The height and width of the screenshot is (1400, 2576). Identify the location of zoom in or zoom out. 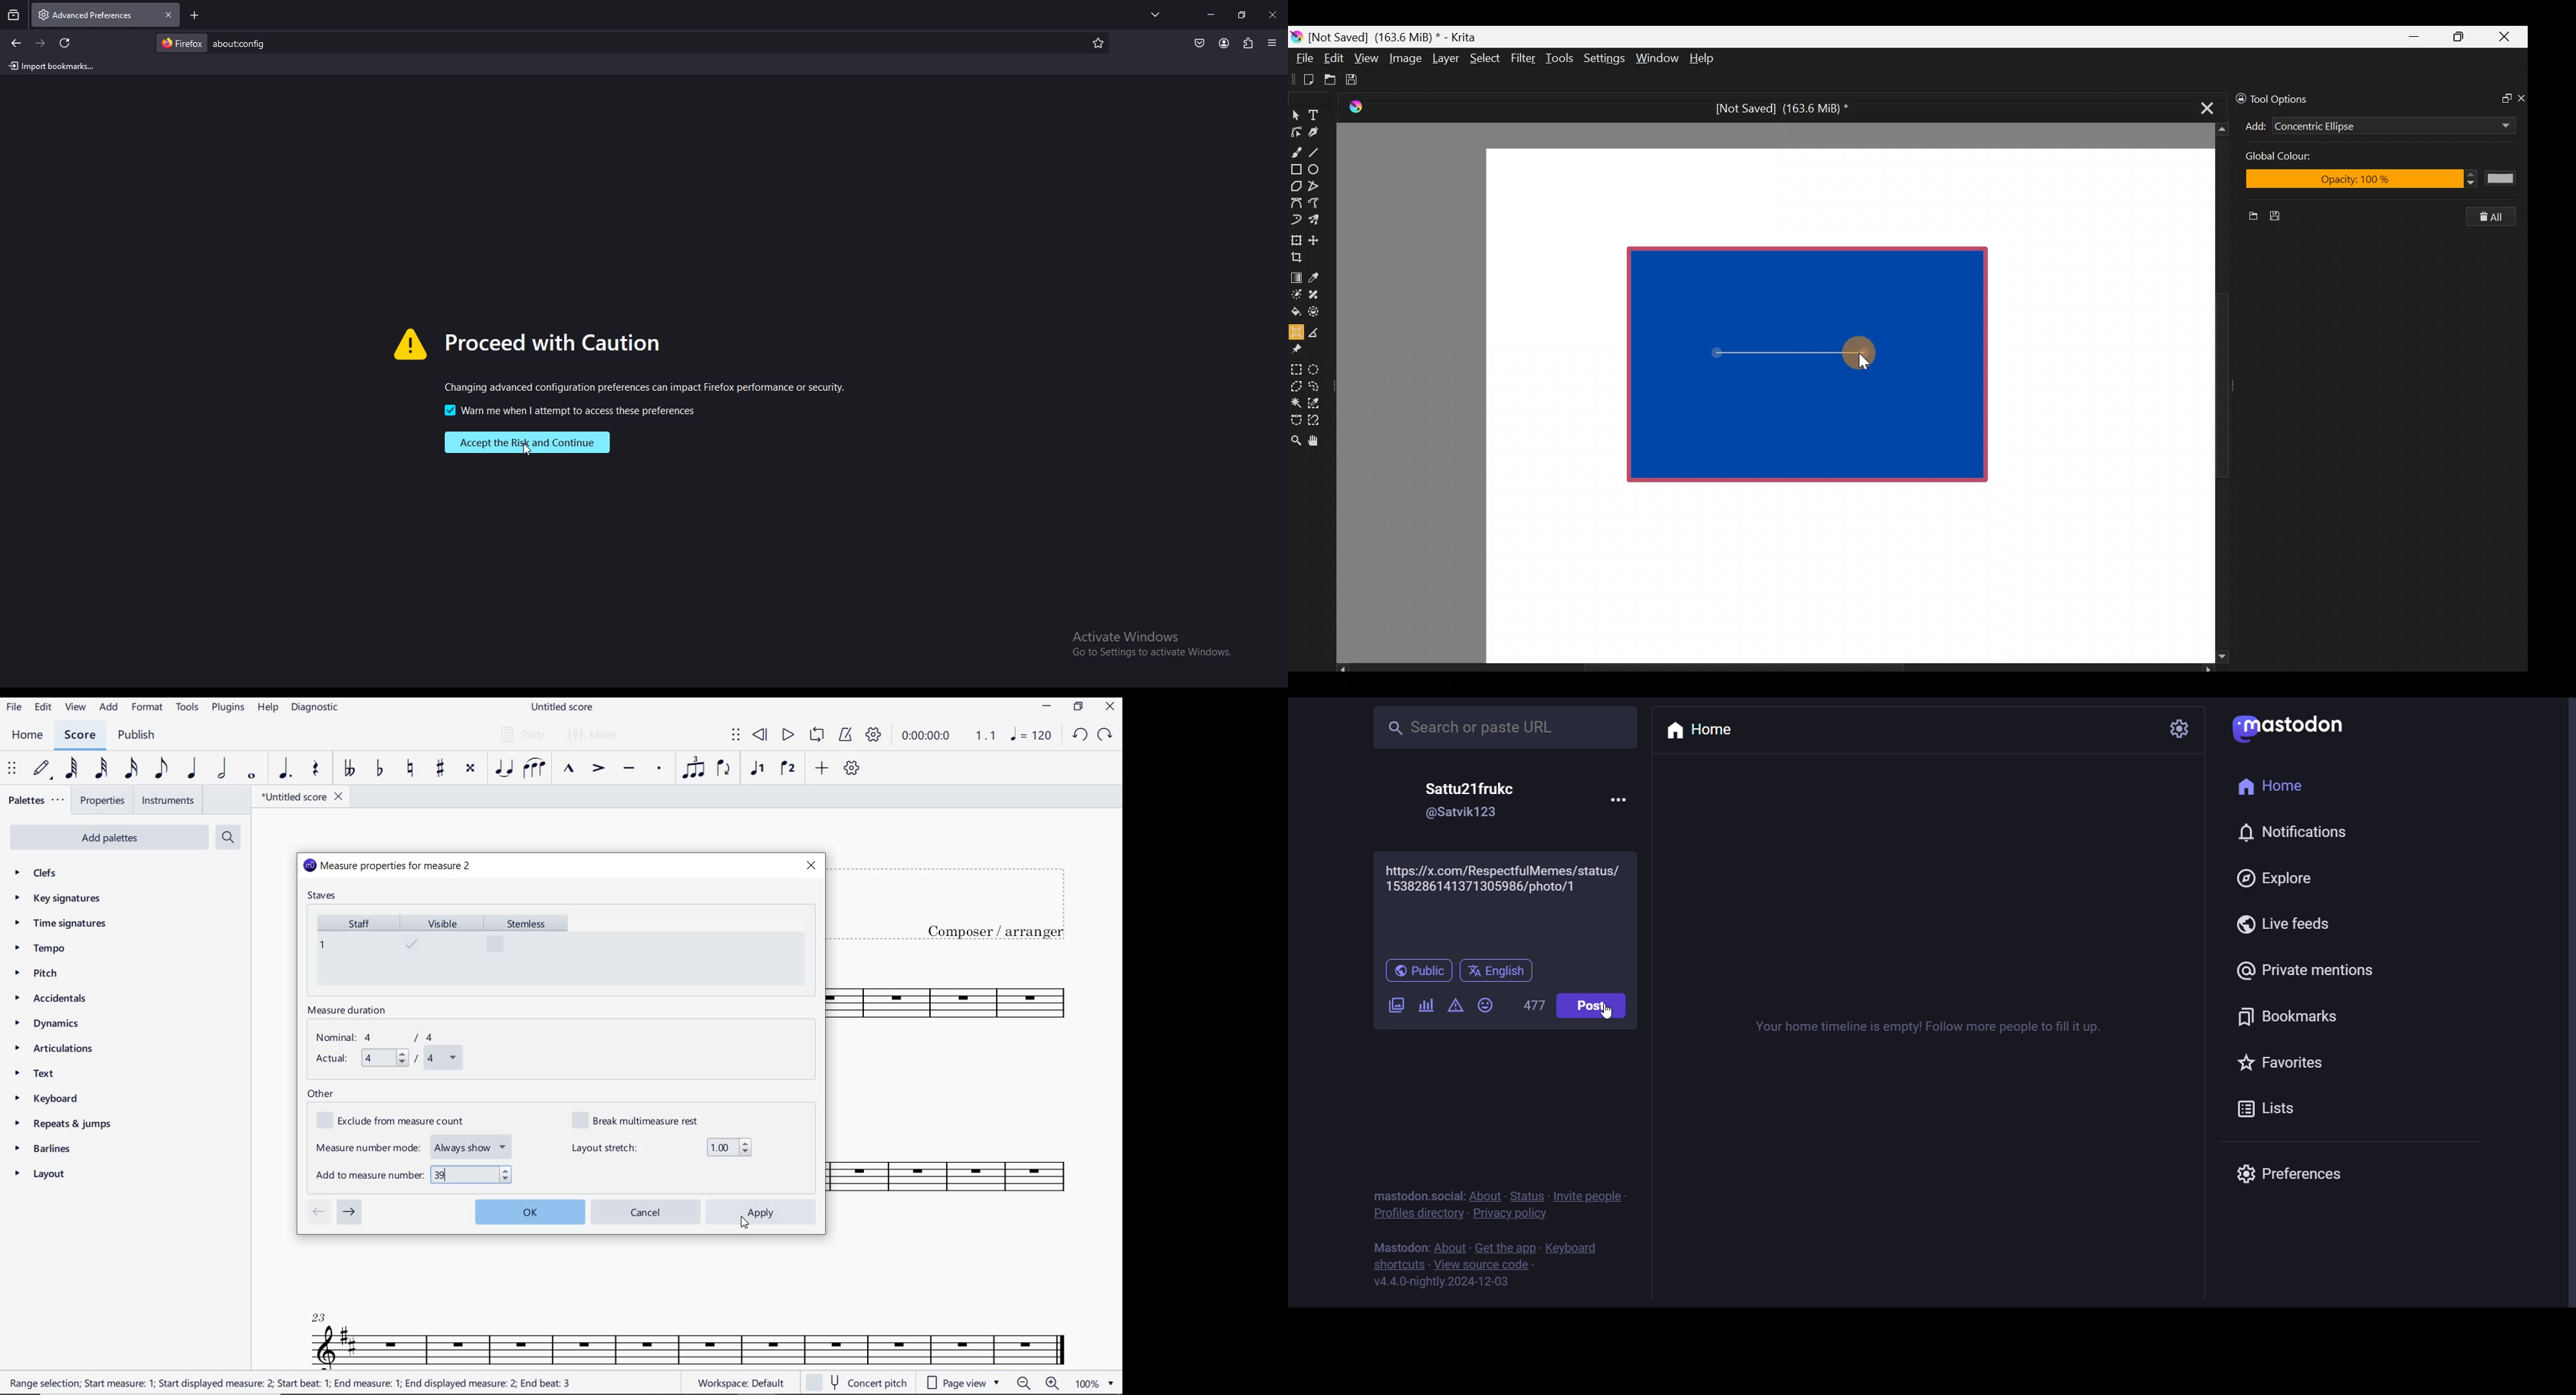
(1040, 1384).